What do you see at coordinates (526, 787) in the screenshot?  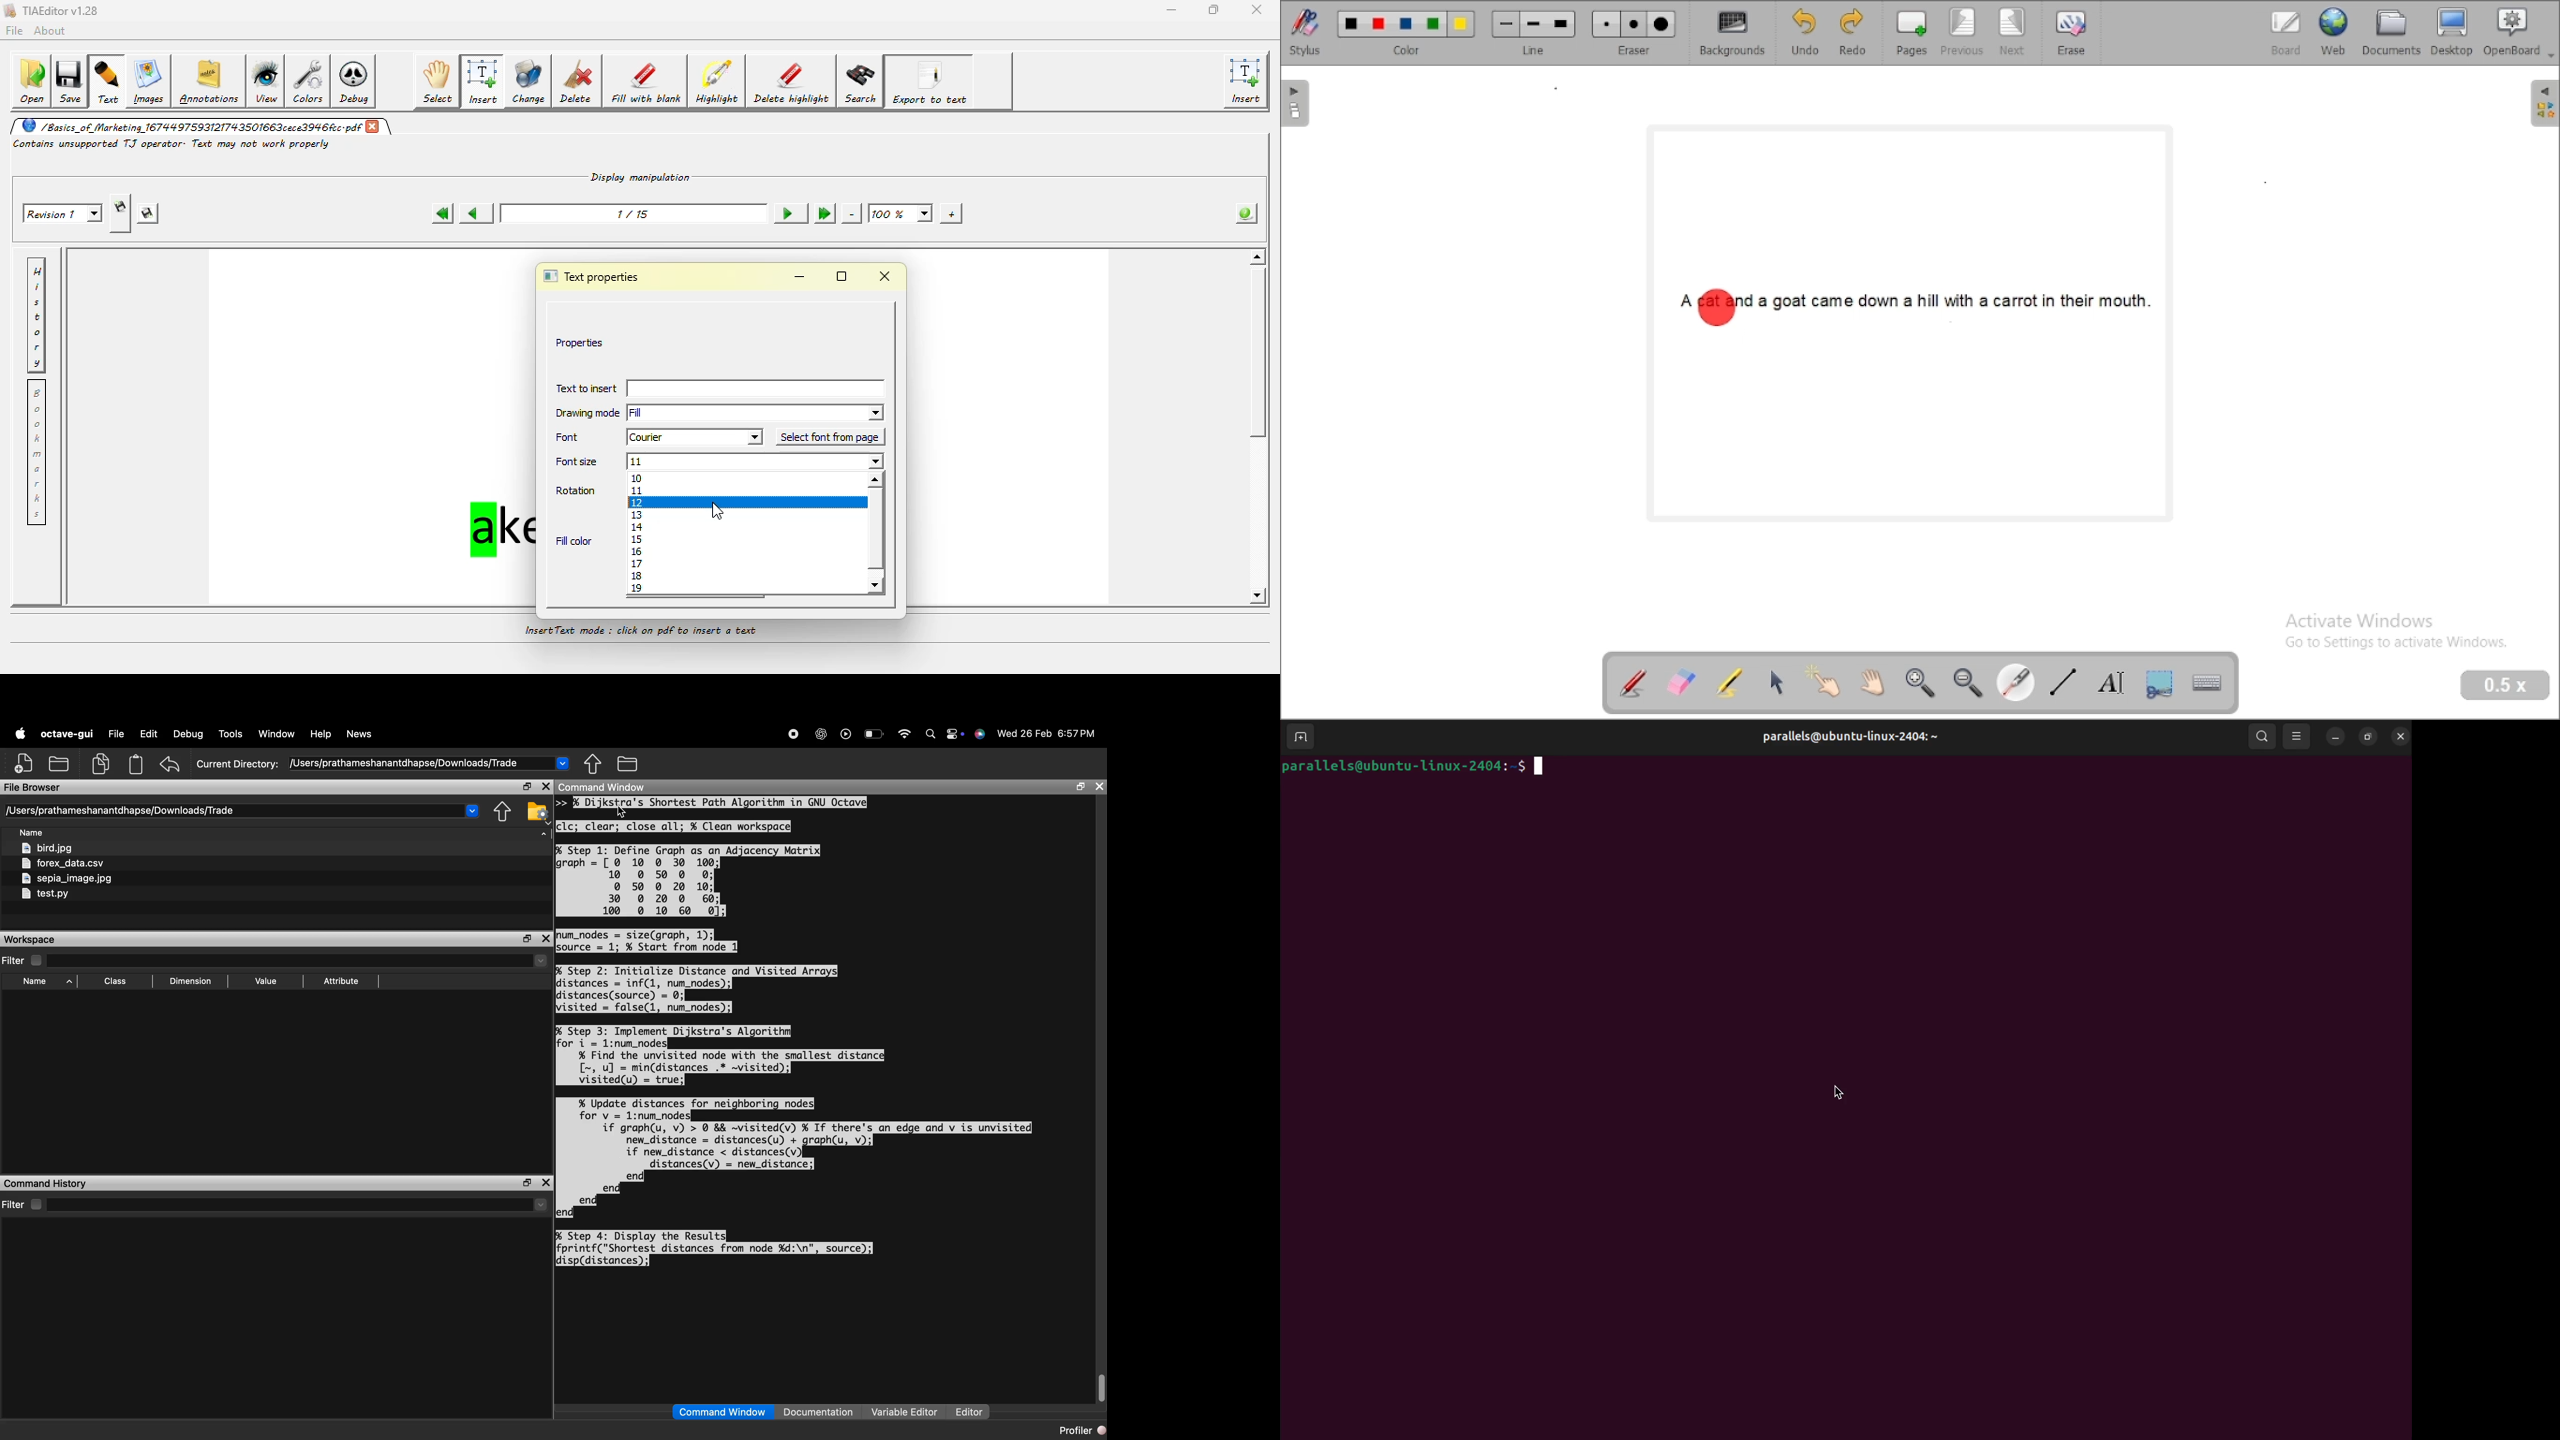 I see `maximize` at bounding box center [526, 787].